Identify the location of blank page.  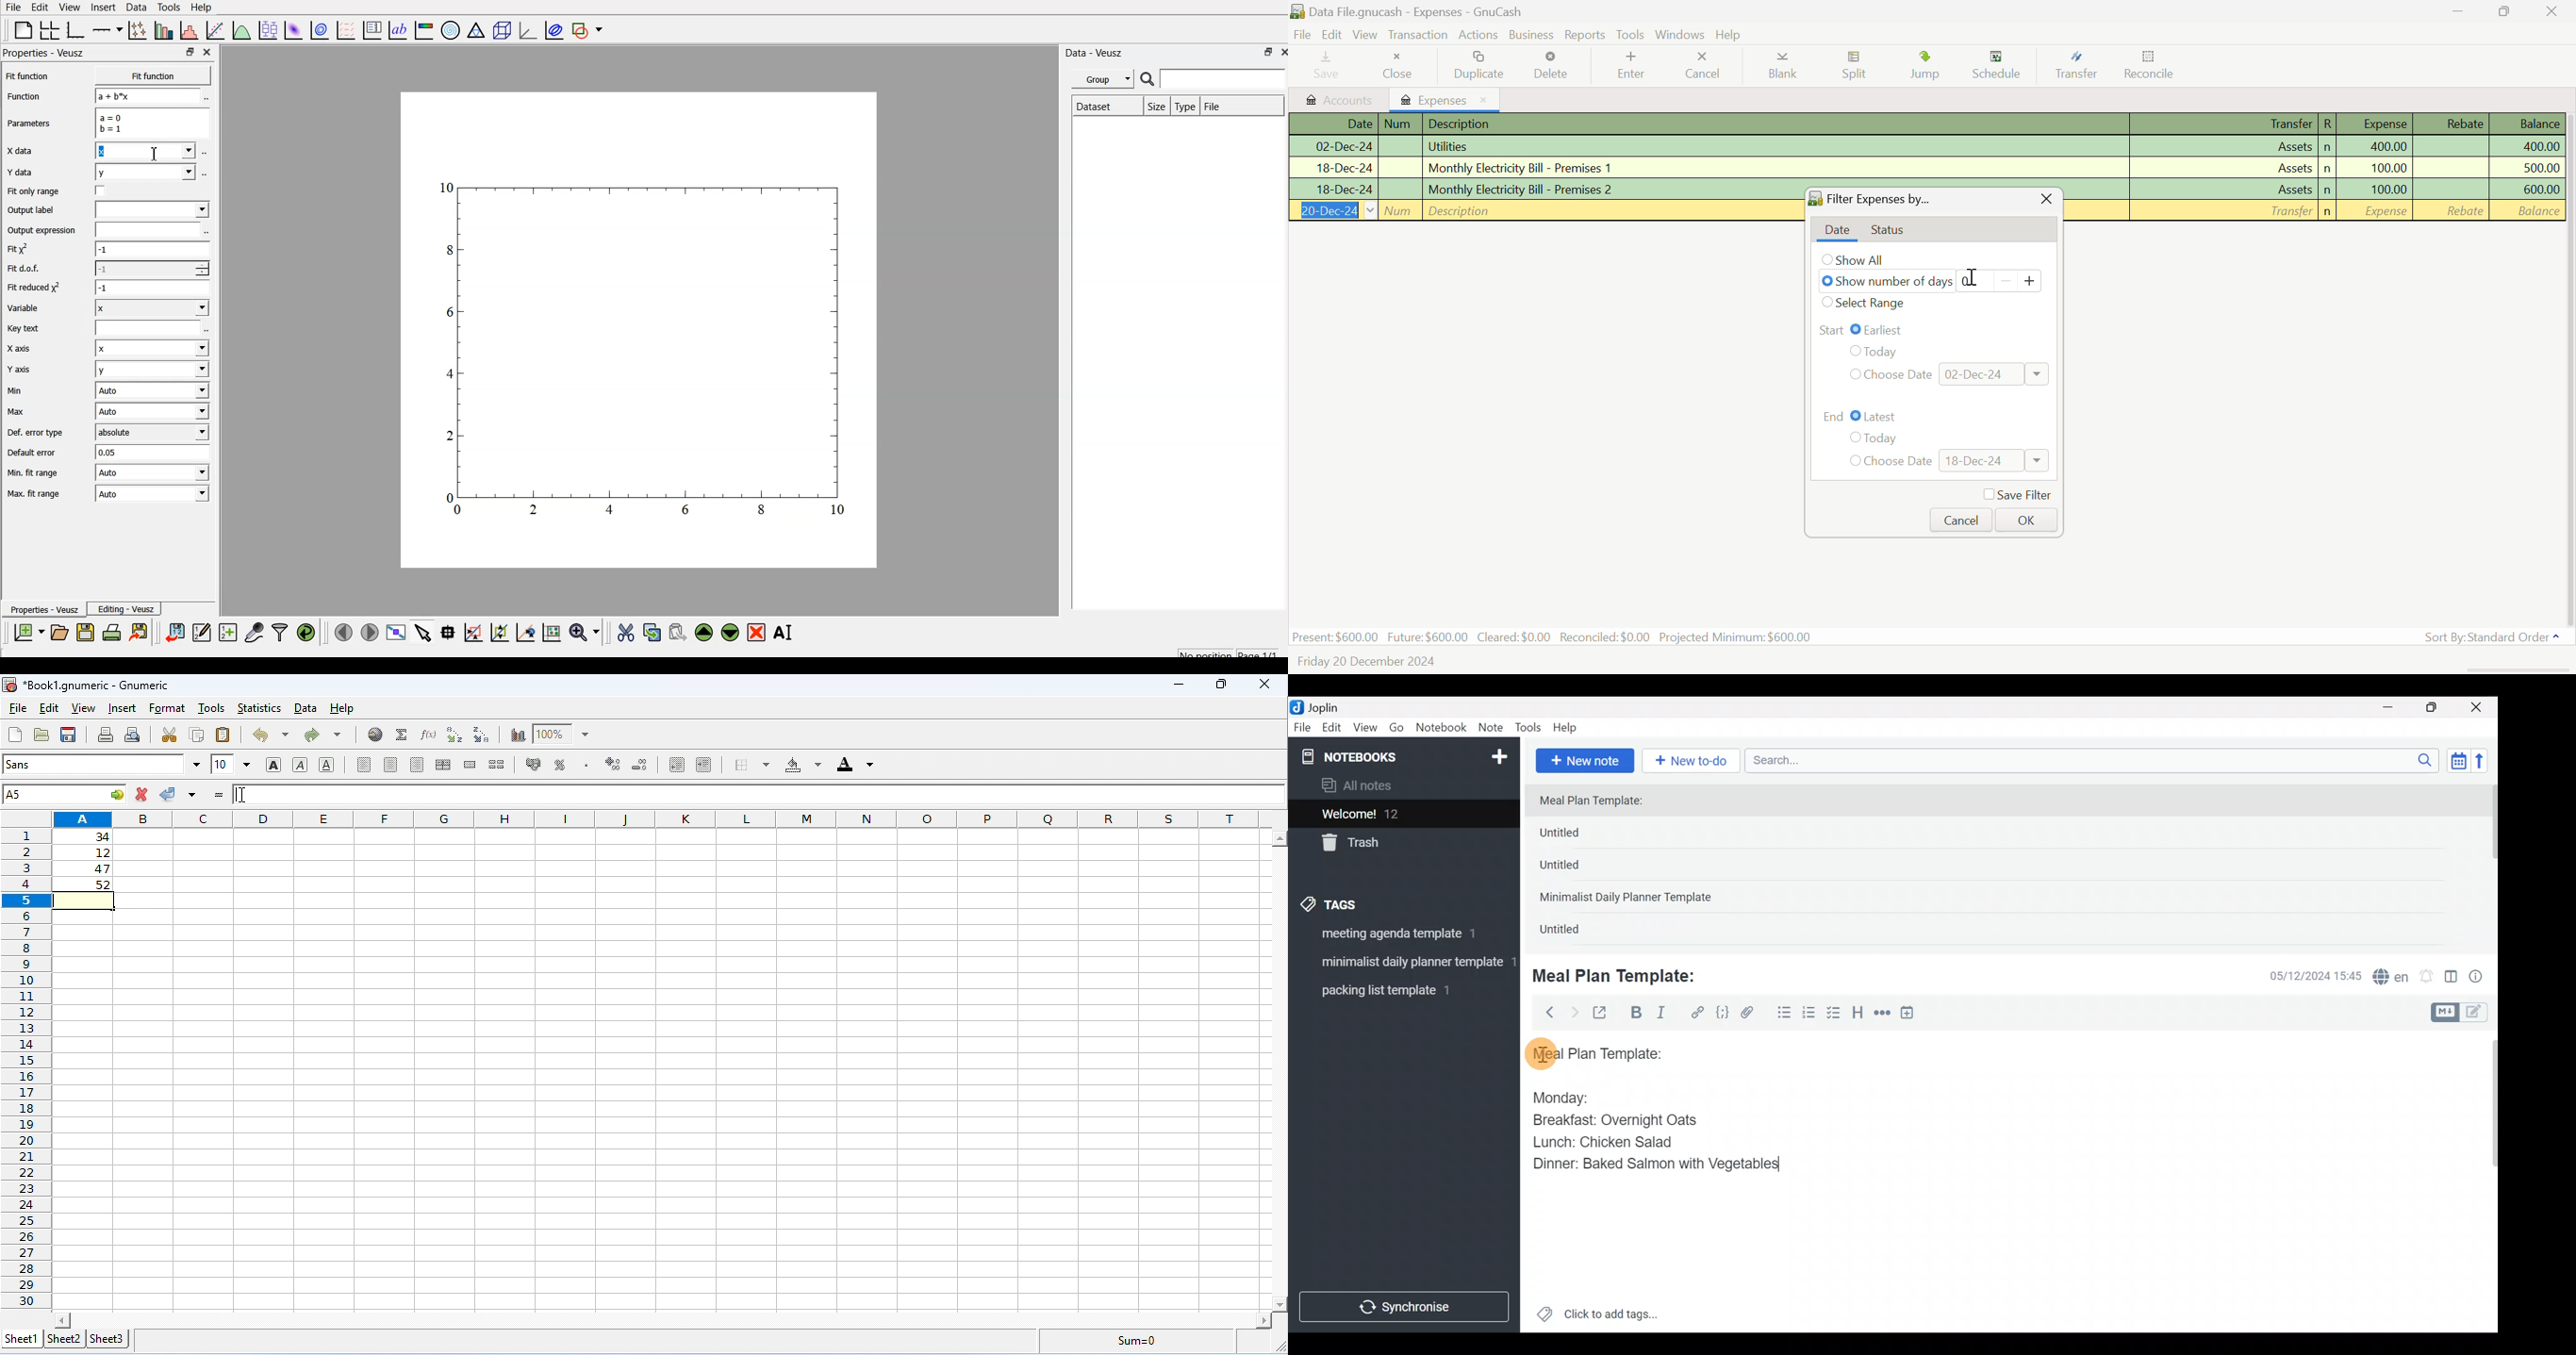
(23, 29).